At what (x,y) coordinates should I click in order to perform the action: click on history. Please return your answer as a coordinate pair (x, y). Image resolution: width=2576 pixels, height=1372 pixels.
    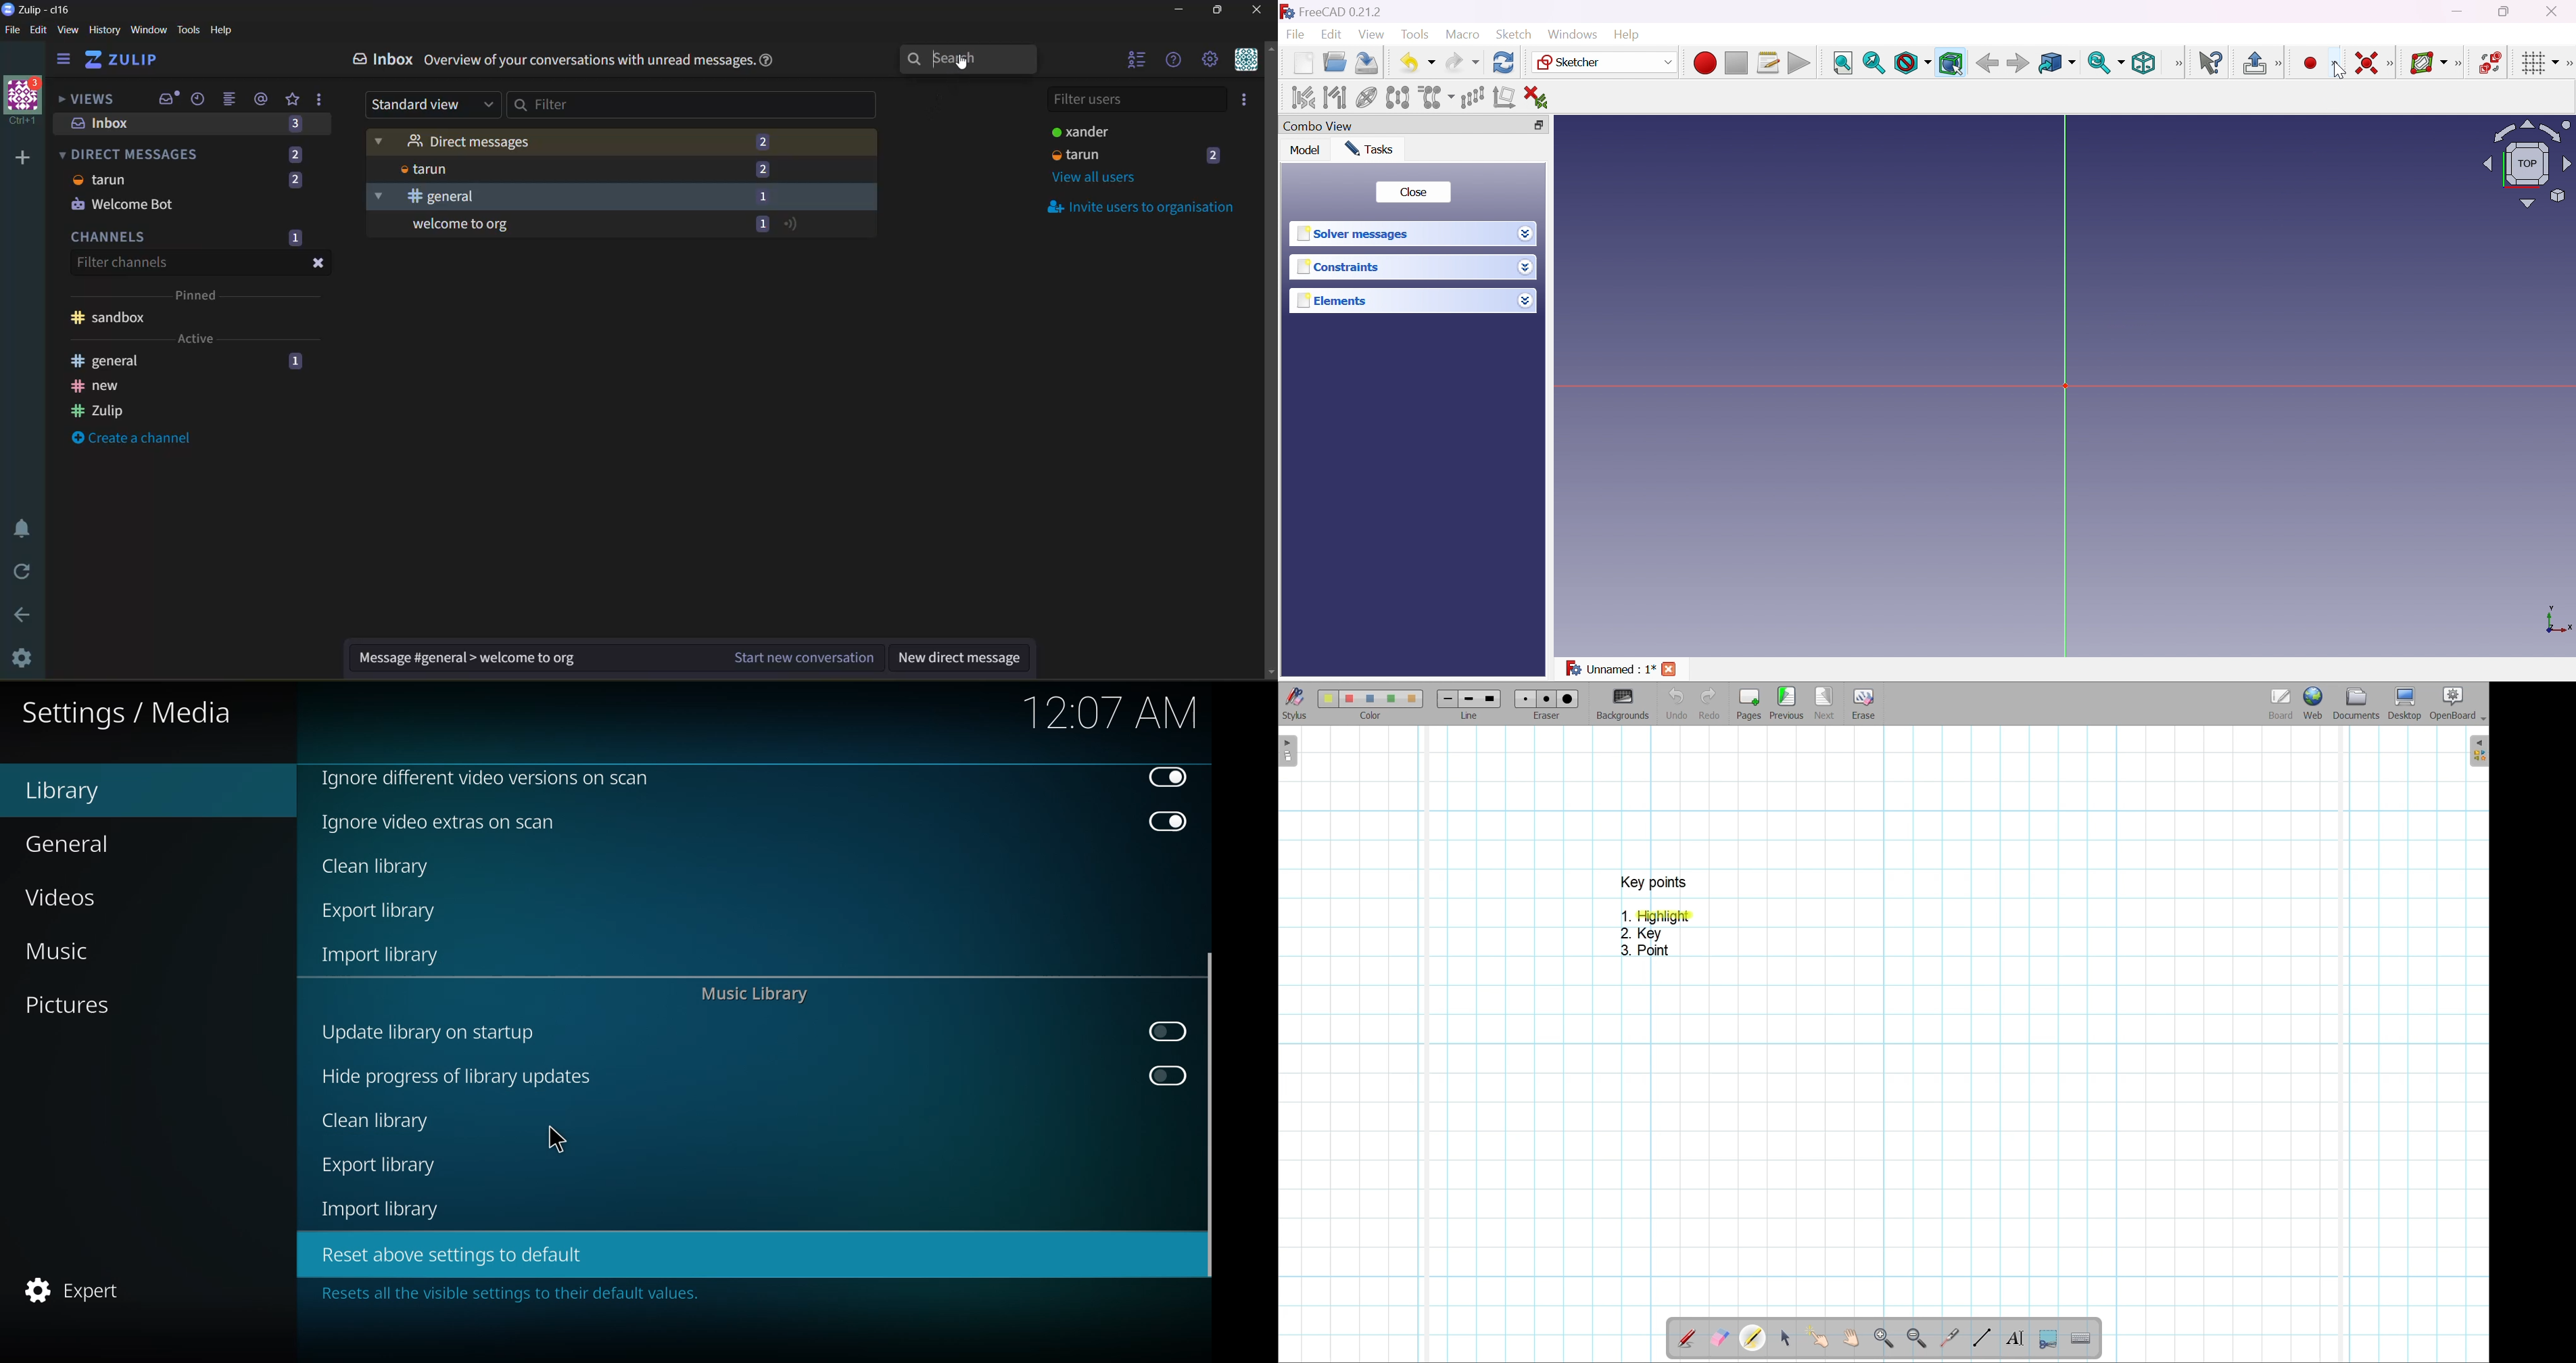
    Looking at the image, I should click on (104, 30).